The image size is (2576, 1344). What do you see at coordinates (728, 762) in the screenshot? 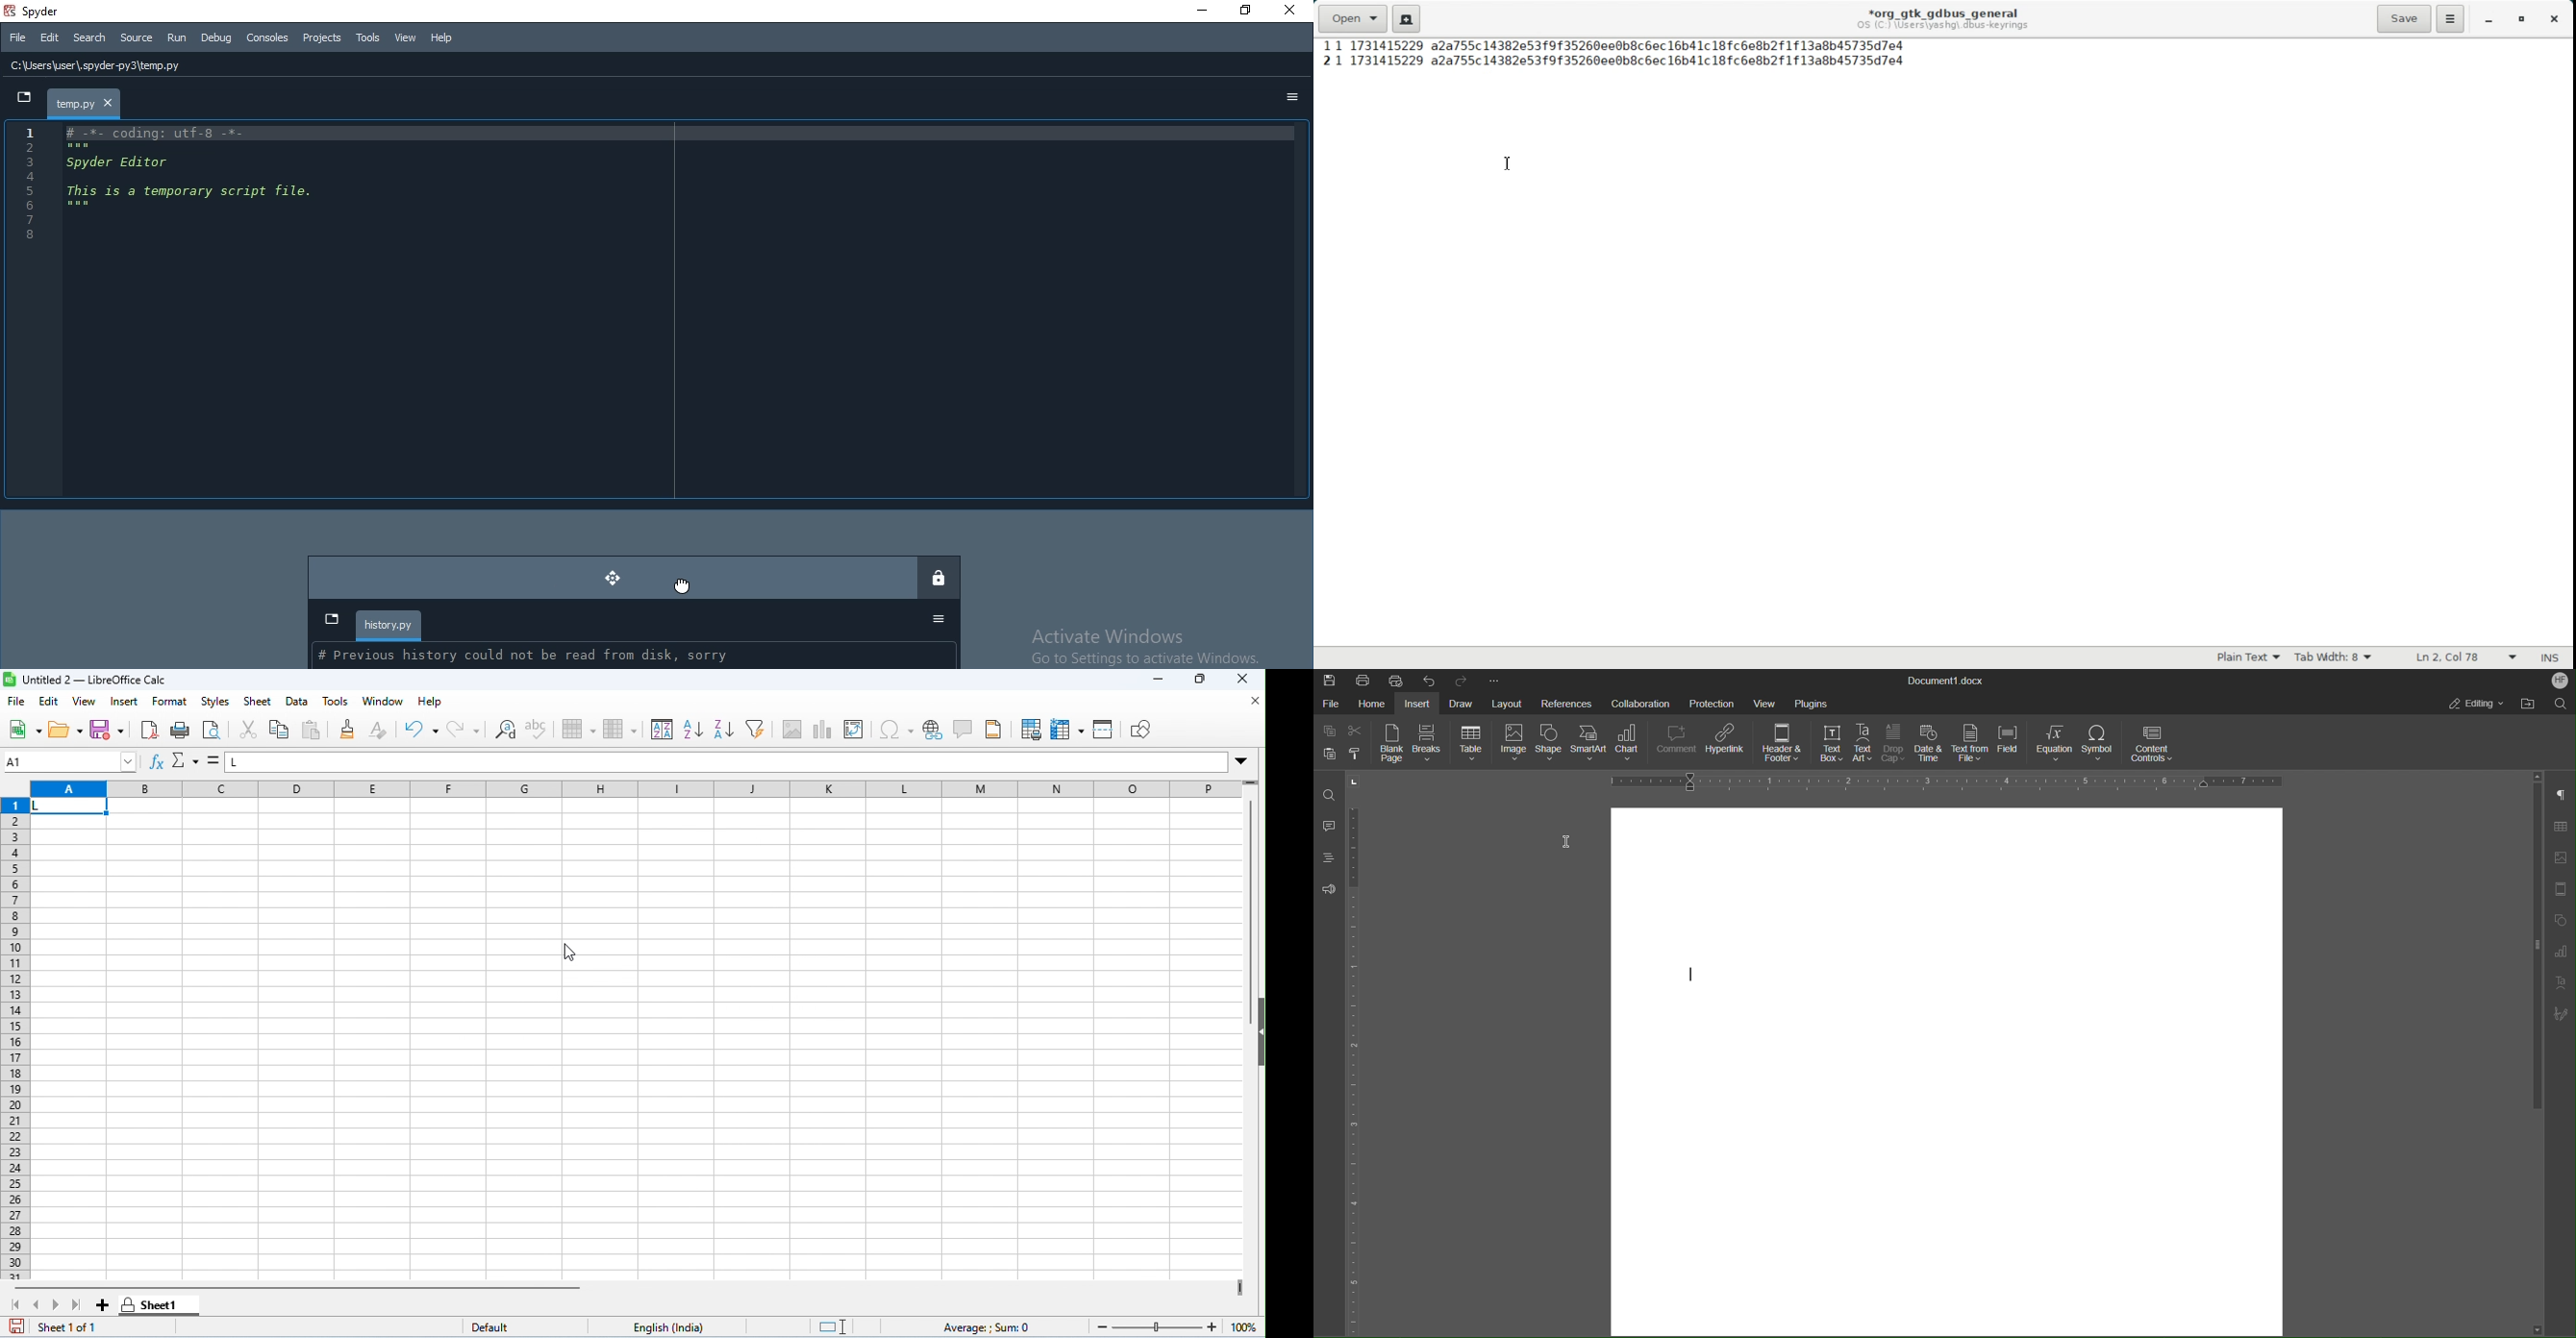
I see `formula bar` at bounding box center [728, 762].